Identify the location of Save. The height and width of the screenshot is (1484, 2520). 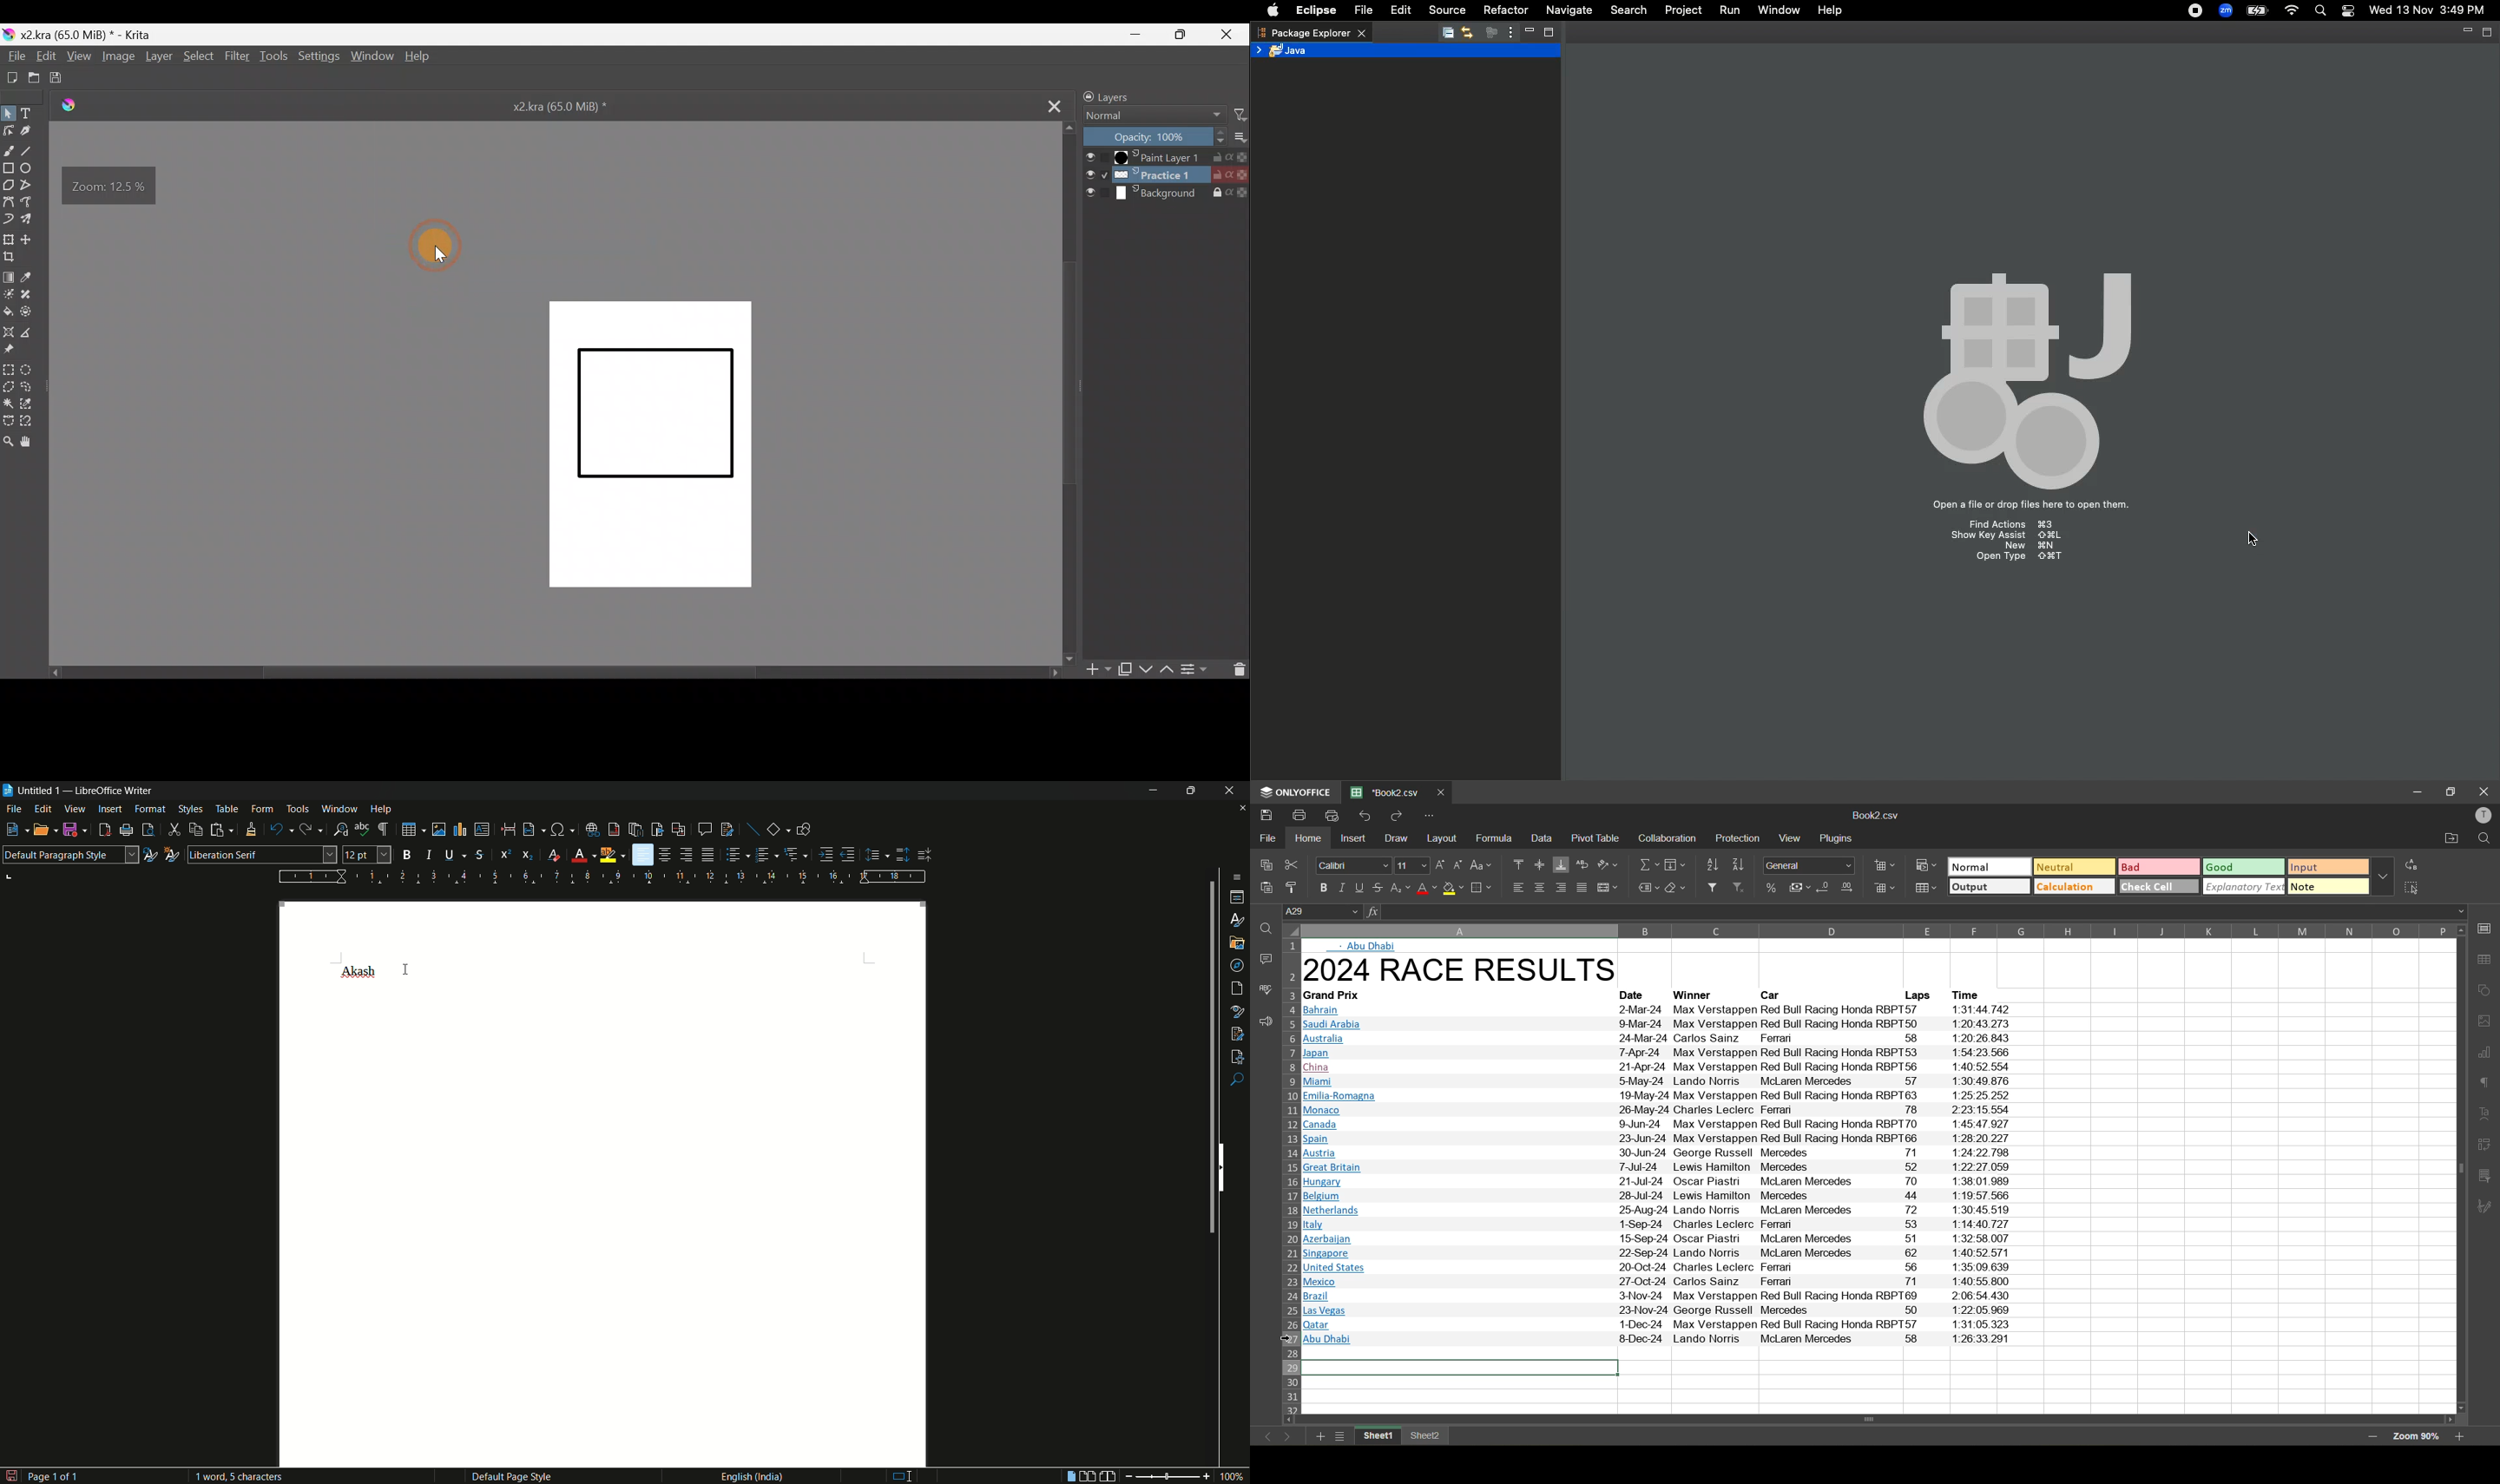
(64, 77).